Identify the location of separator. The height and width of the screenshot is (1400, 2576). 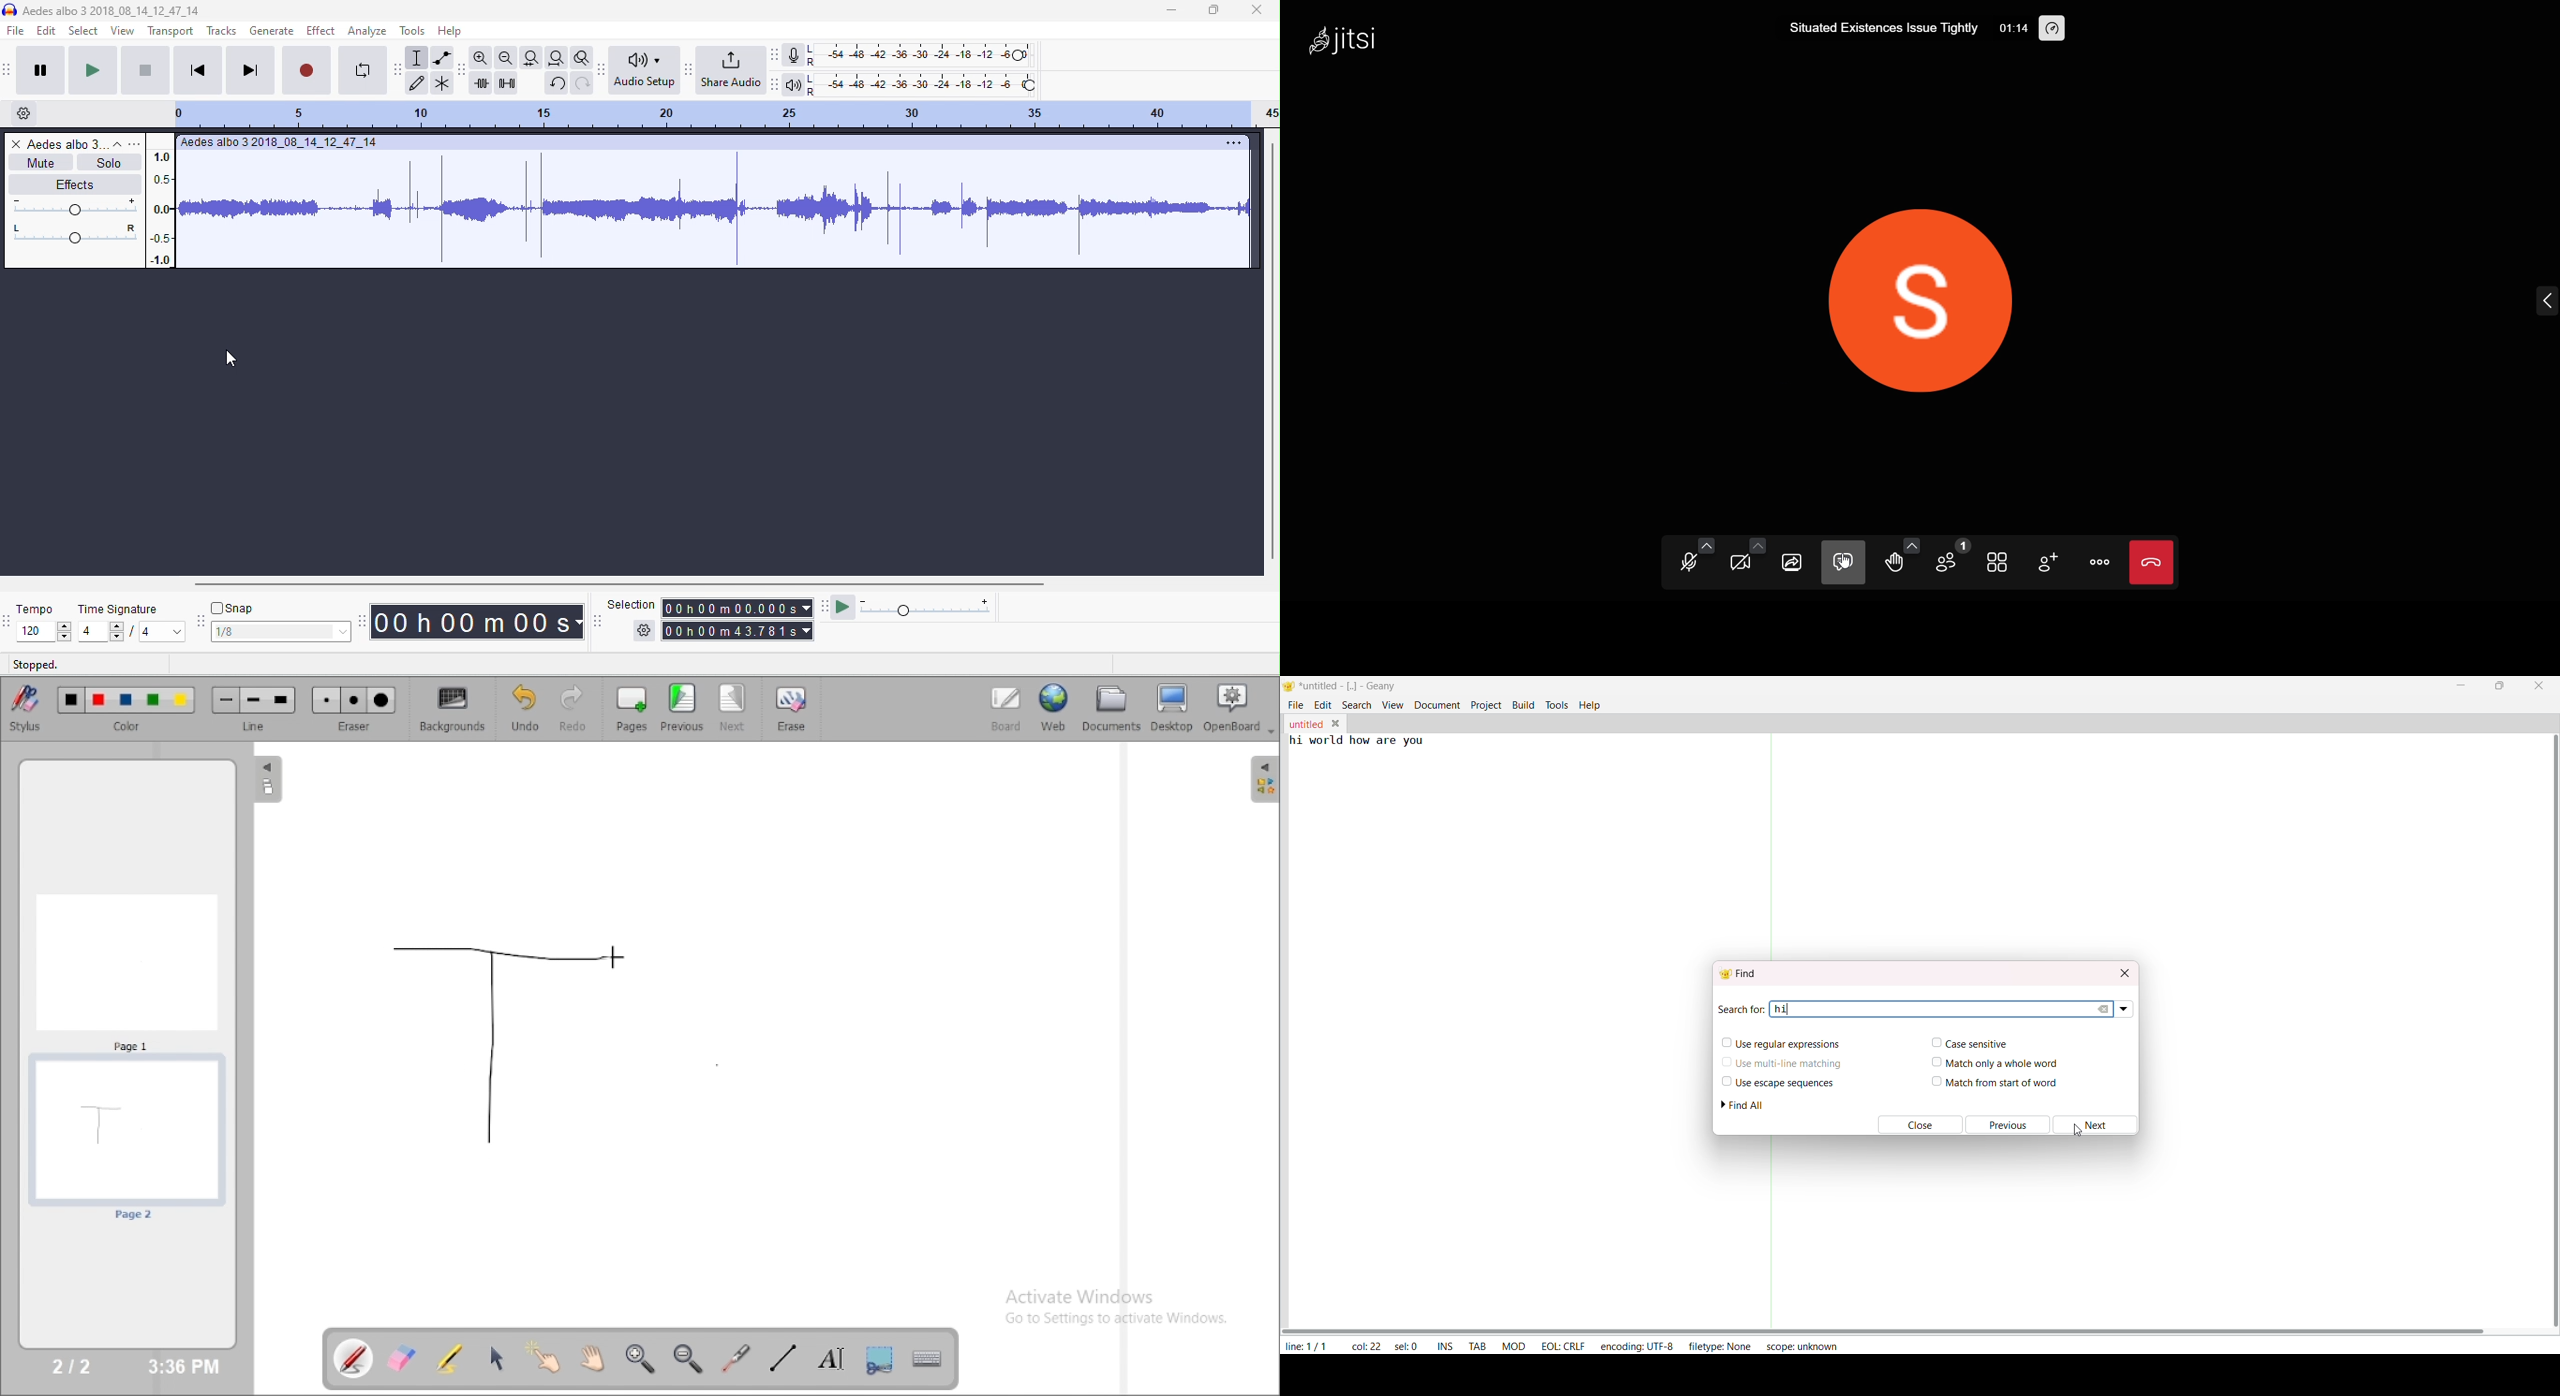
(1775, 847).